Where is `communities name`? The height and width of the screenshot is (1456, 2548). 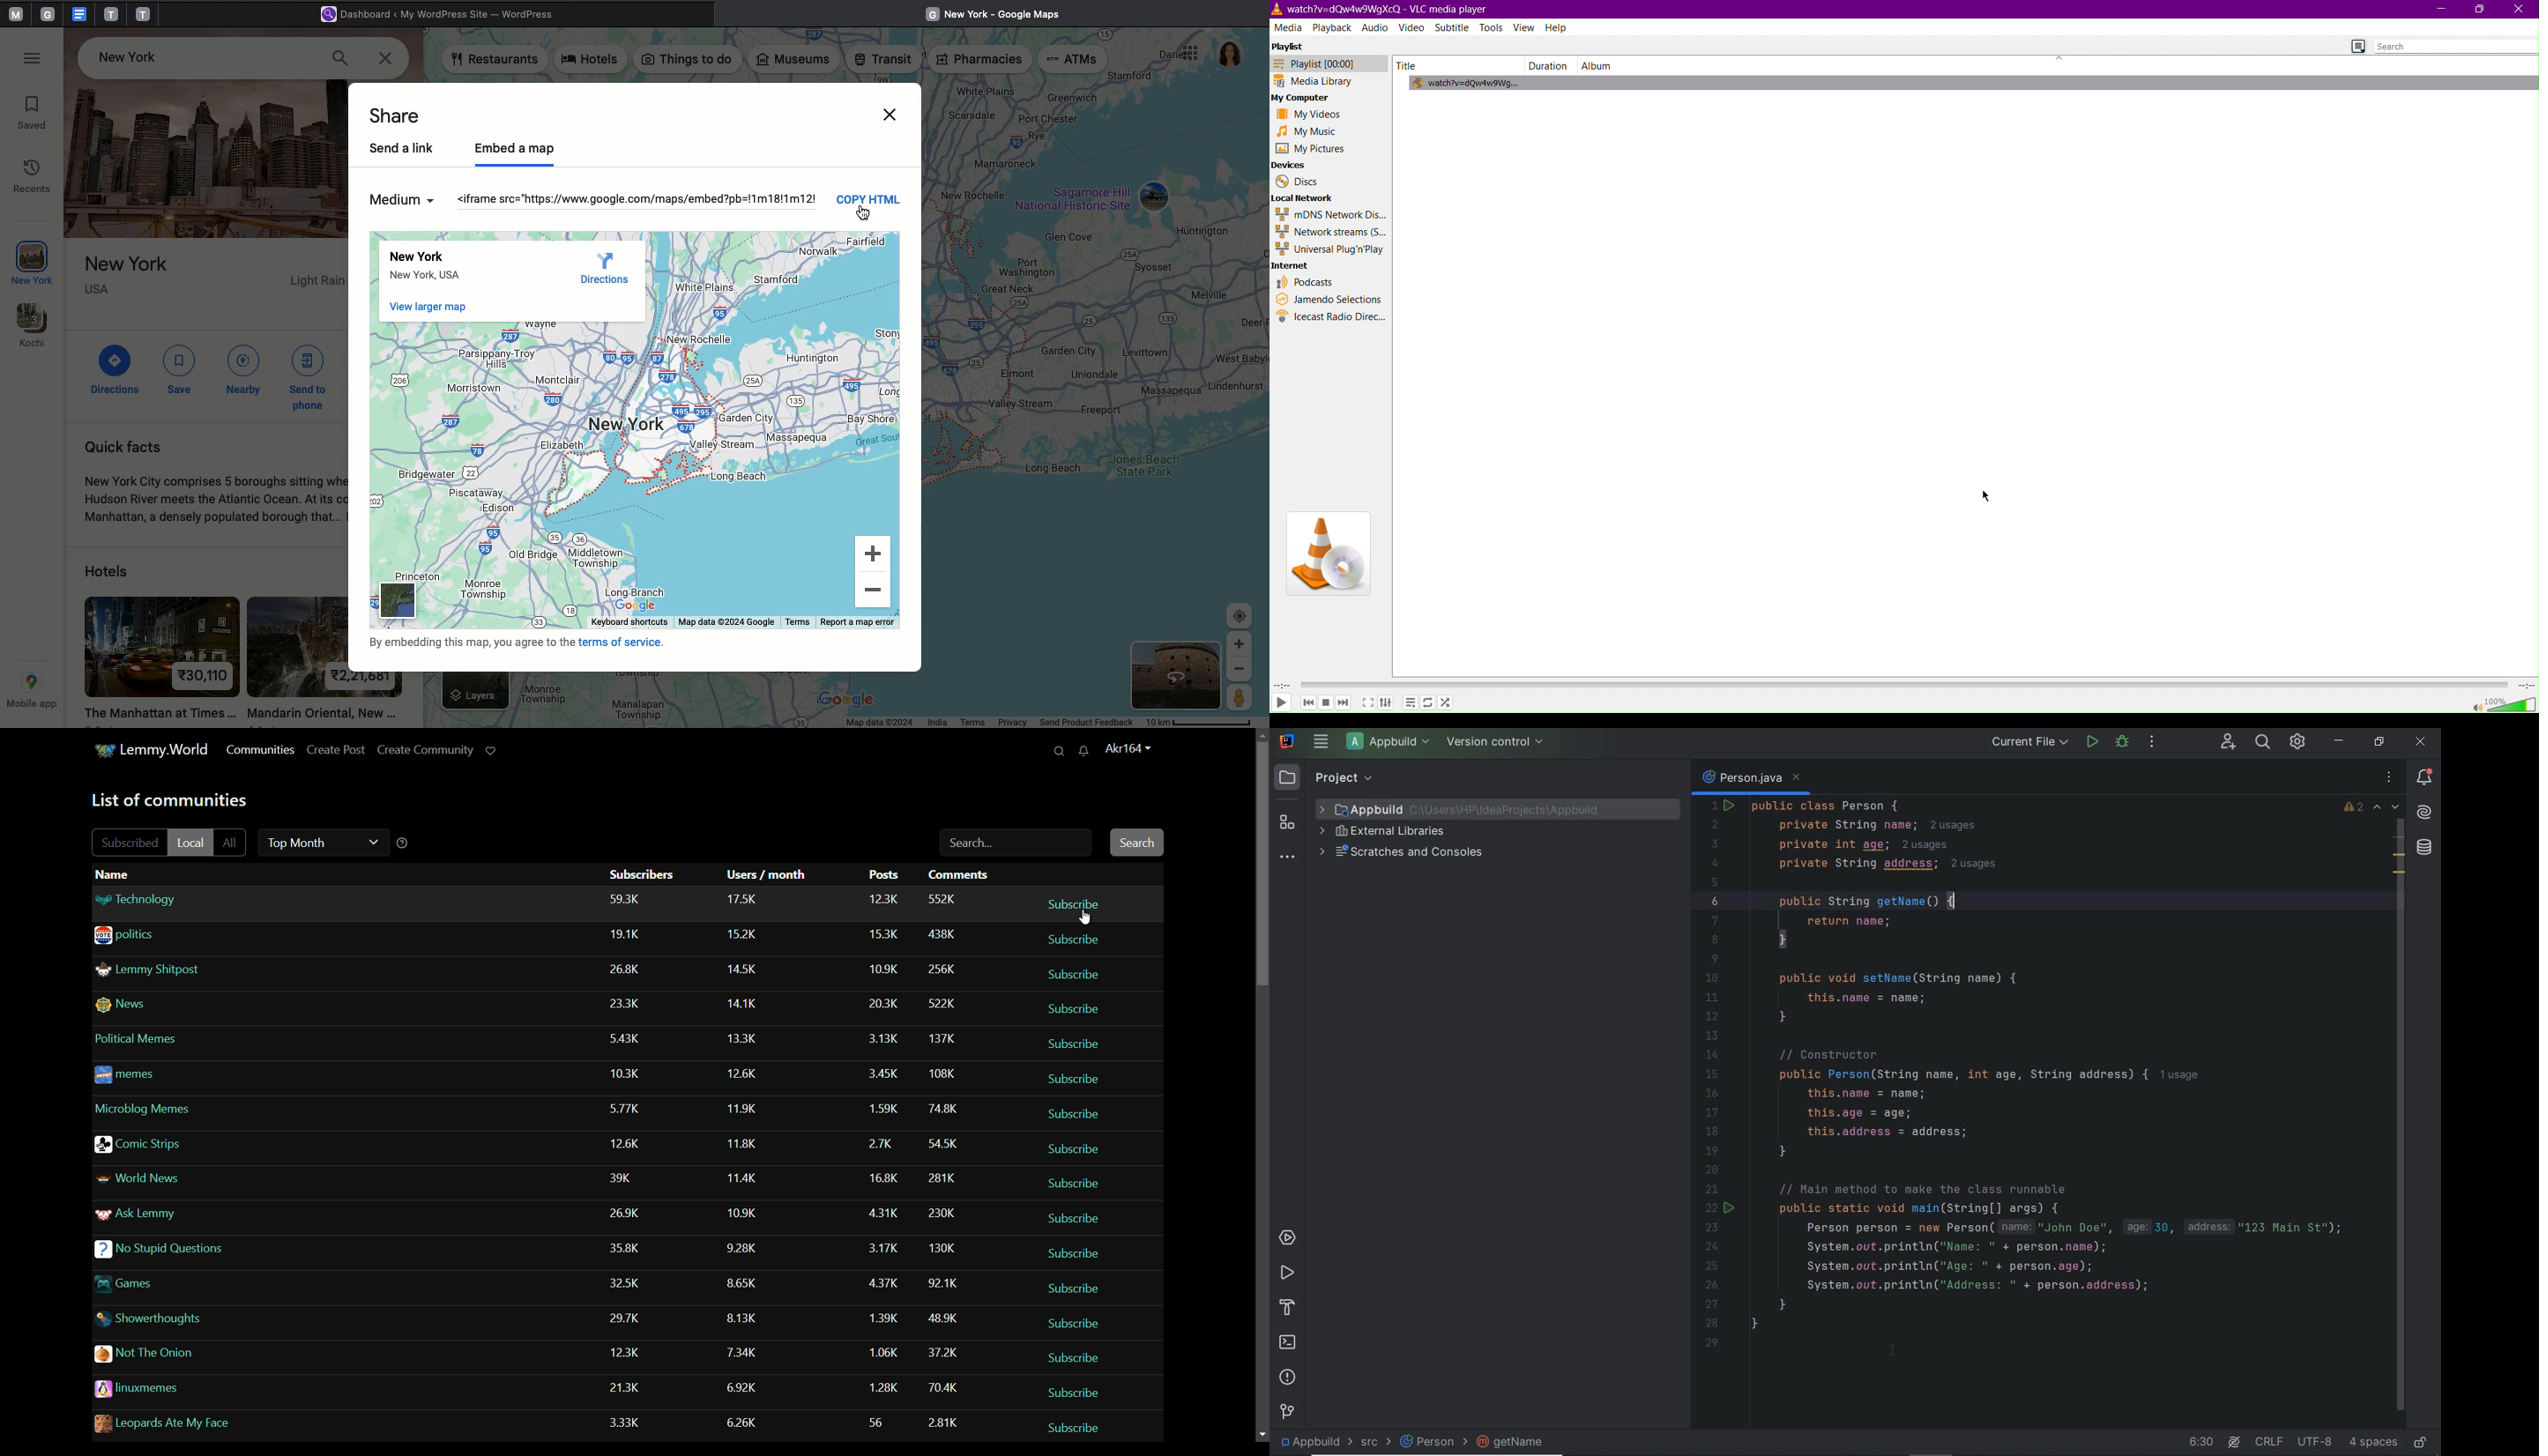 communities name is located at coordinates (206, 1110).